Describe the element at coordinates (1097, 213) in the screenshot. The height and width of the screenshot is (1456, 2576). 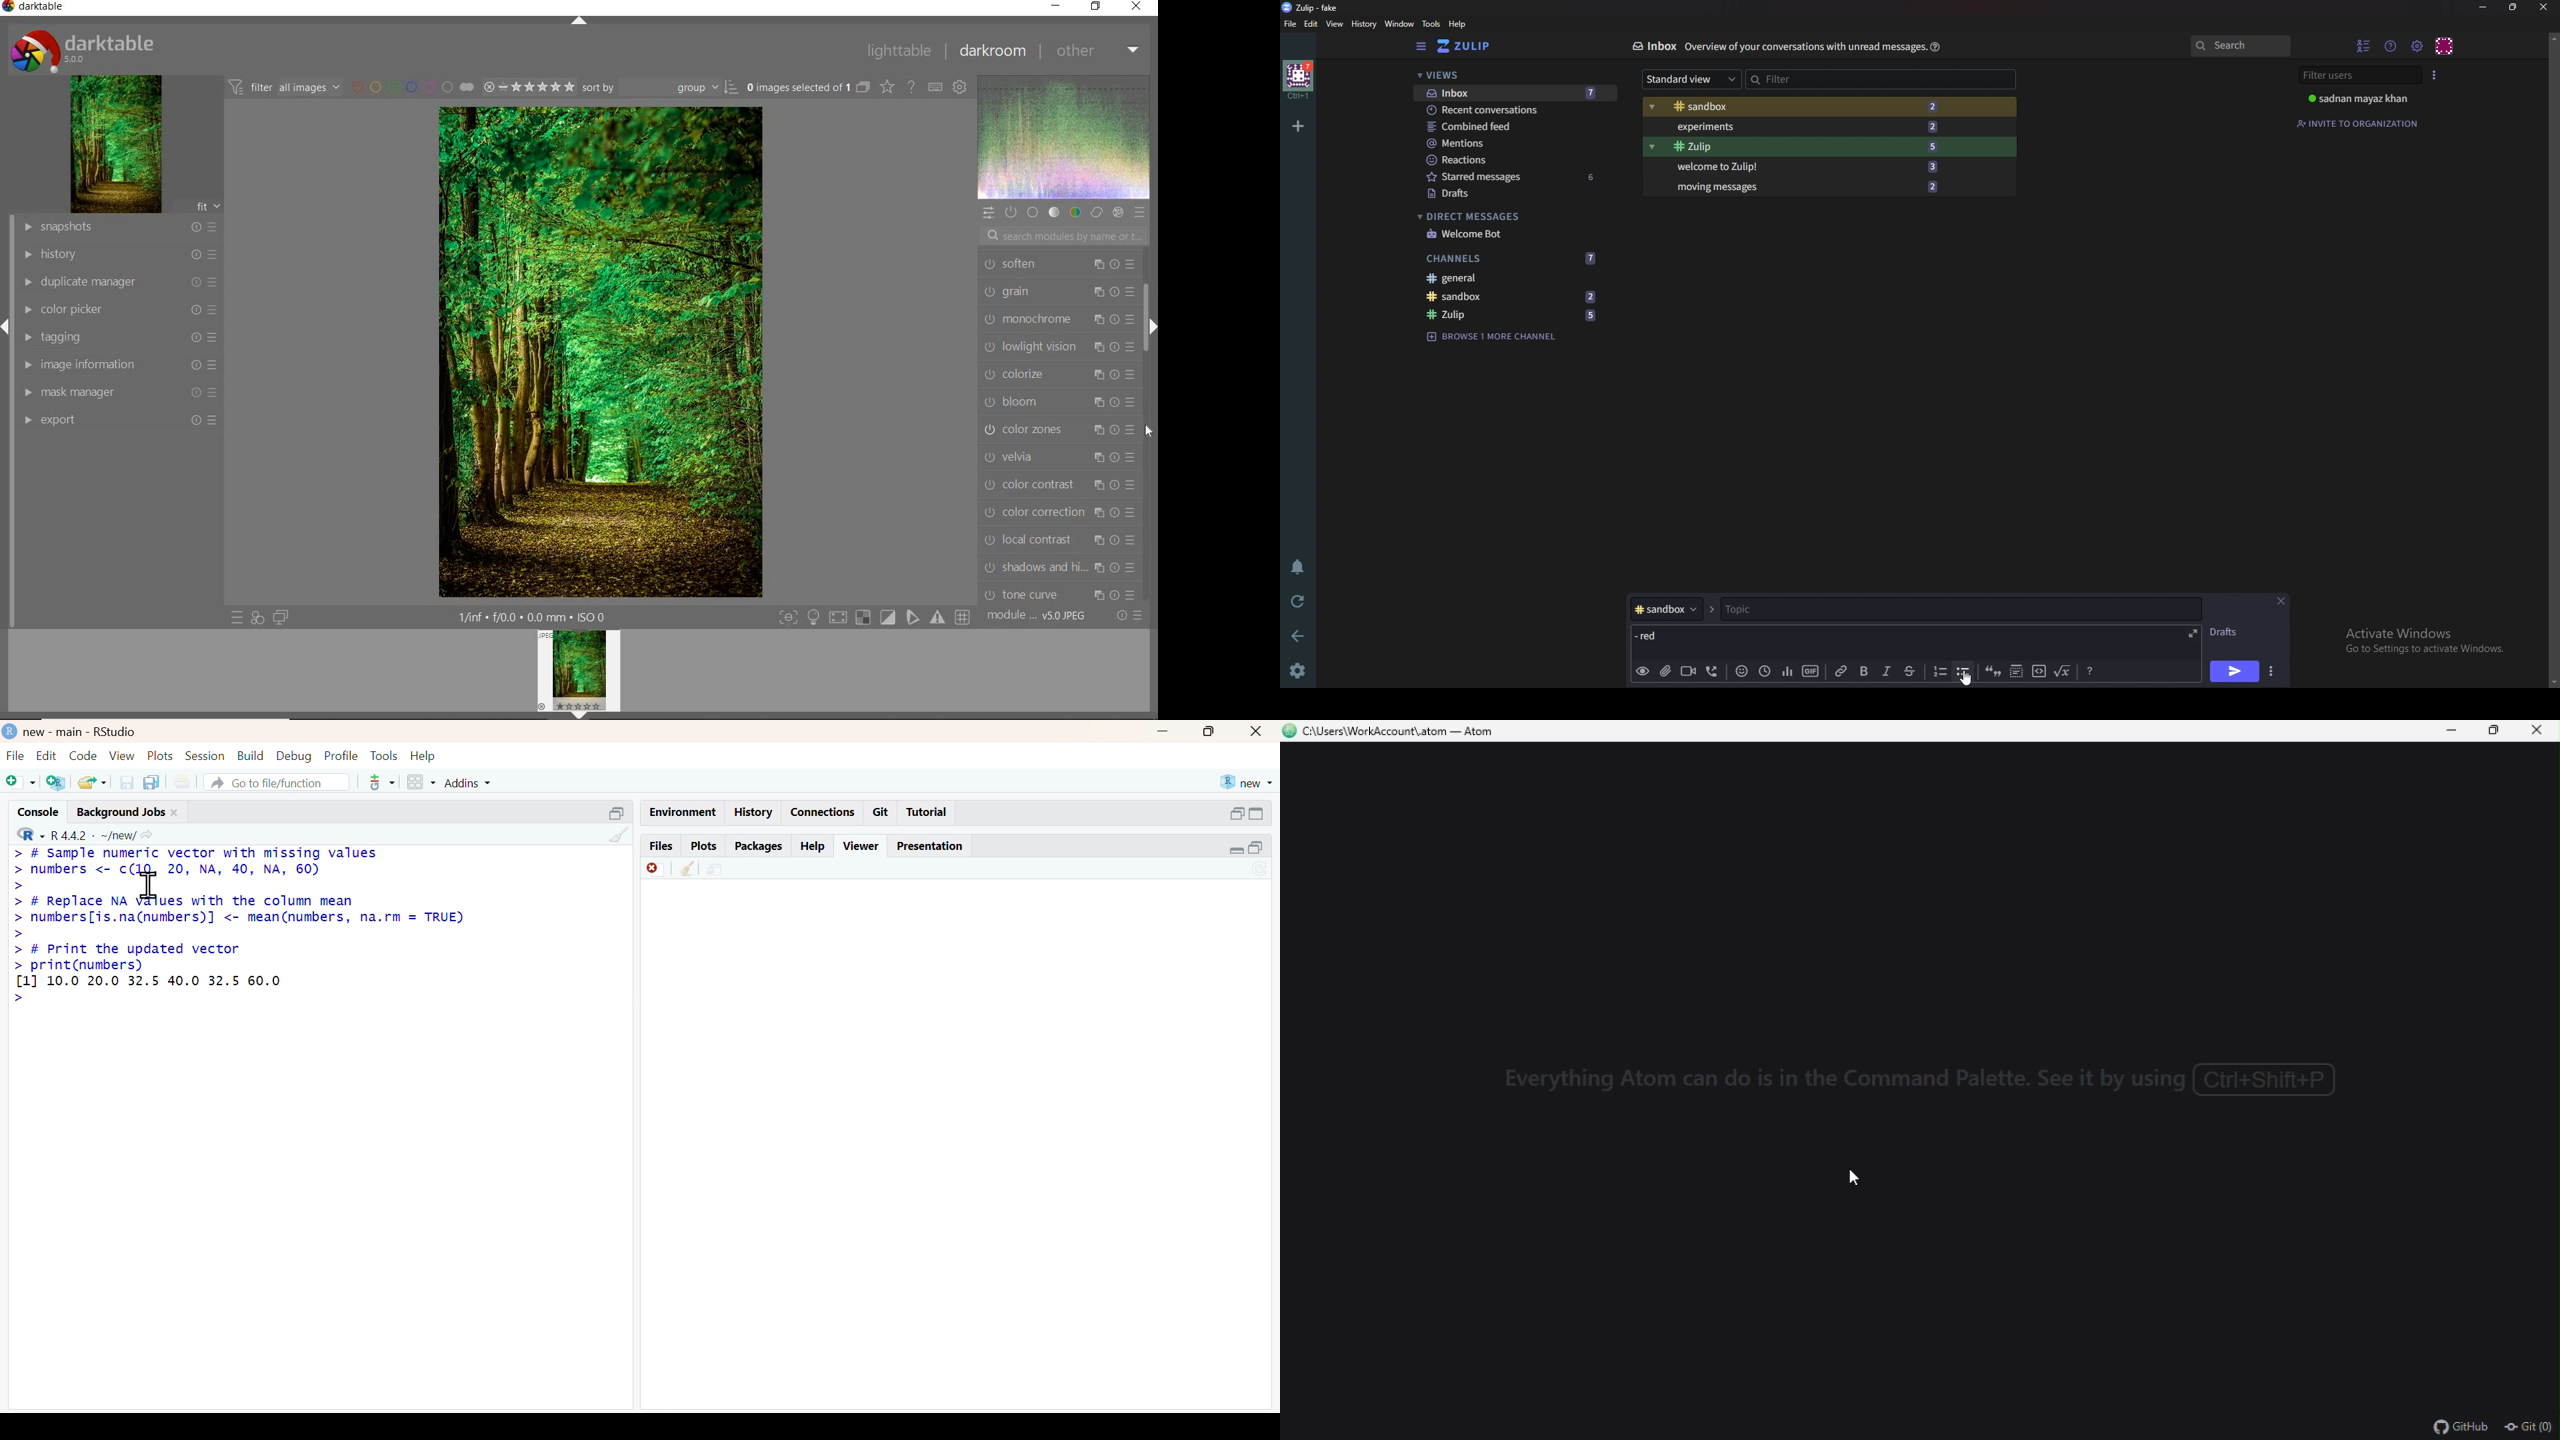
I see `CORRECT` at that location.